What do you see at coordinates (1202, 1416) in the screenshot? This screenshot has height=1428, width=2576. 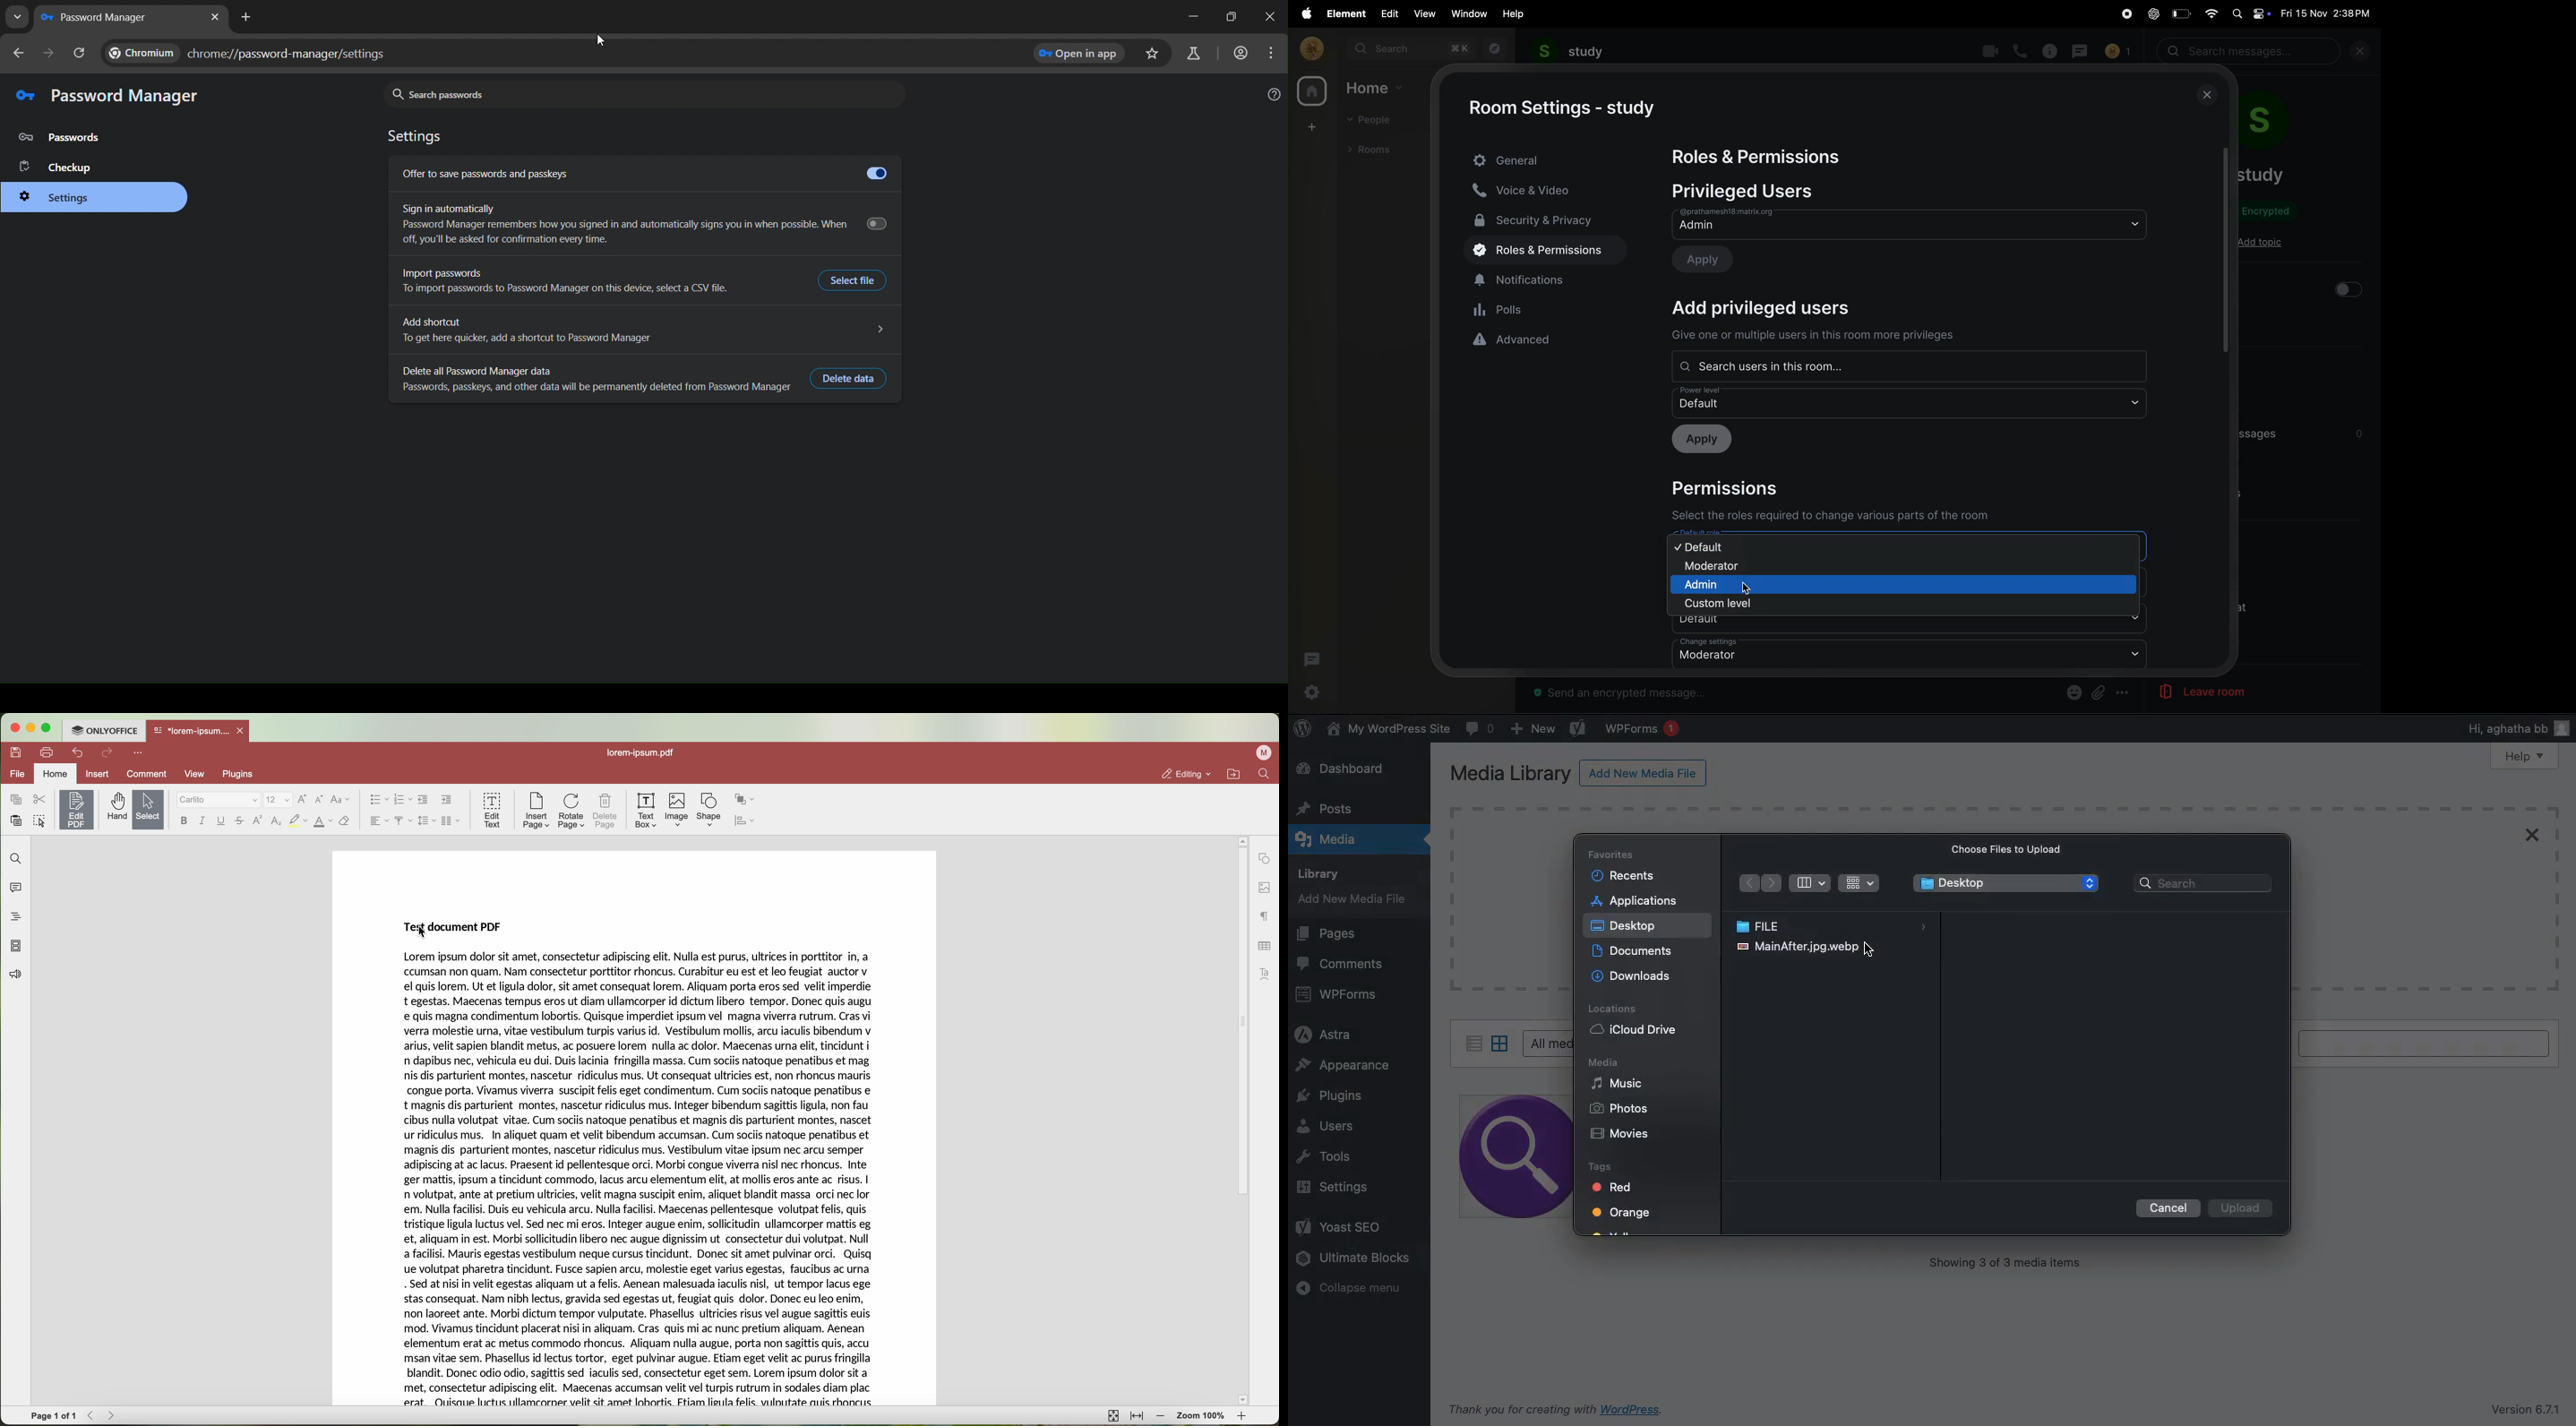 I see `zoom 100%` at bounding box center [1202, 1416].